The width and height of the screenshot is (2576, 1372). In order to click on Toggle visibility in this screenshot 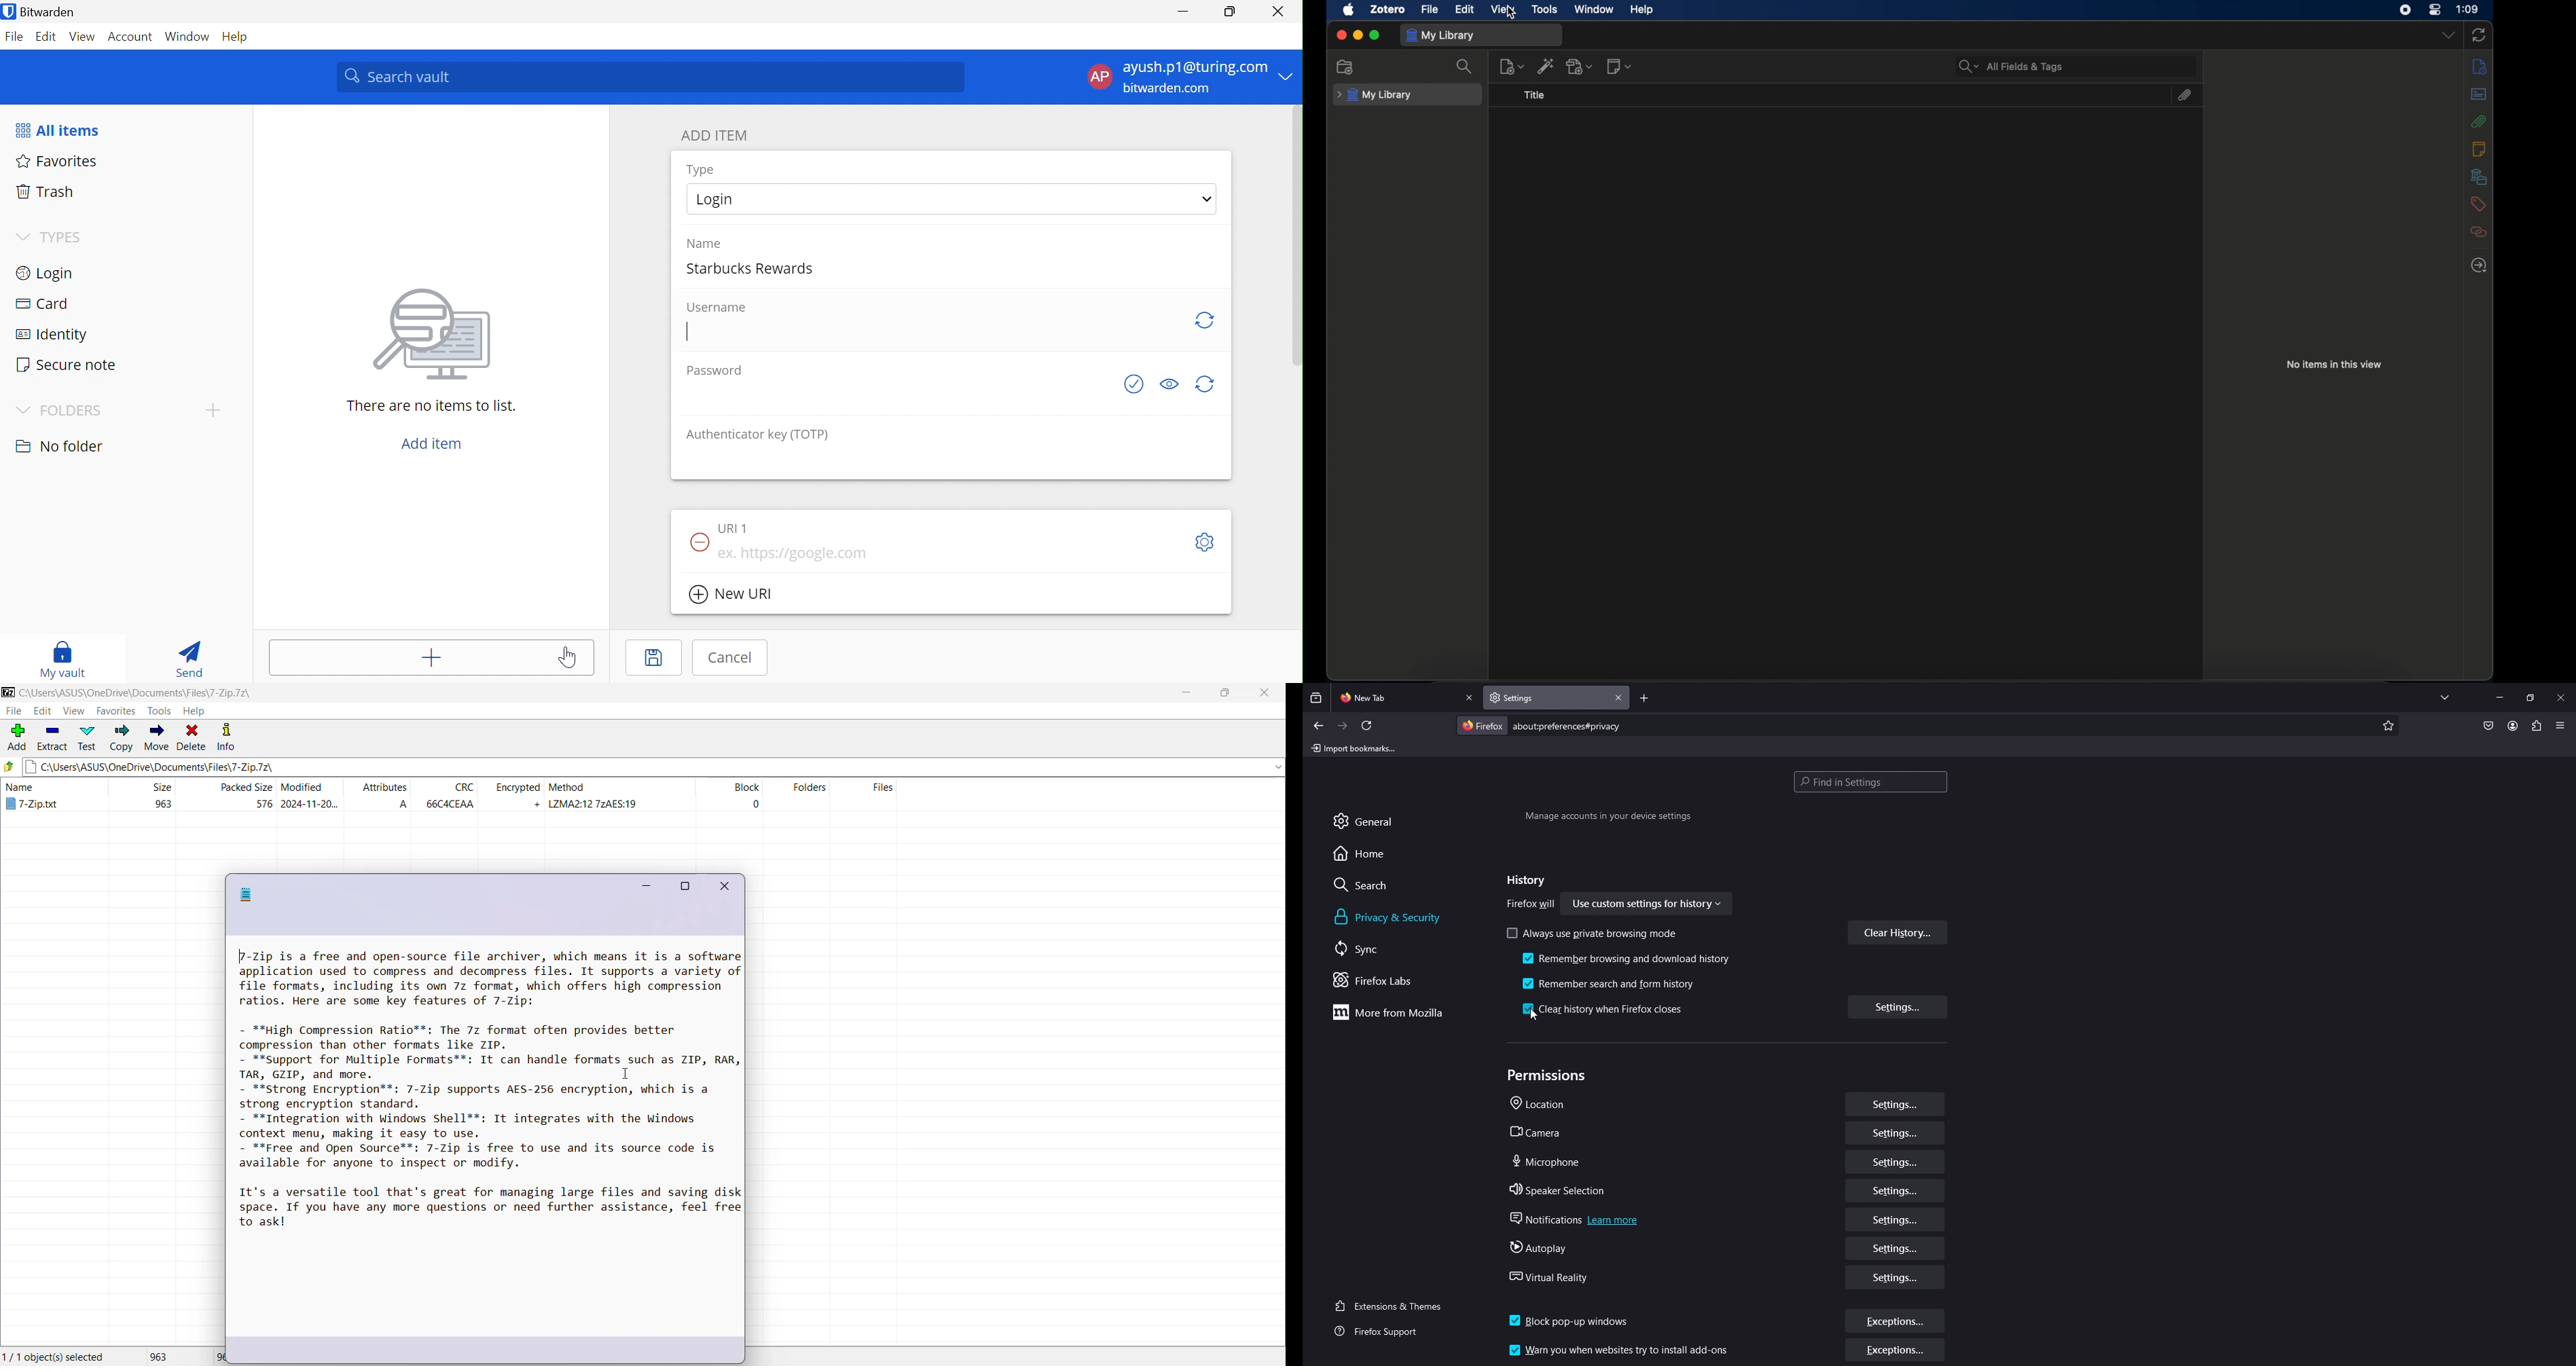, I will do `click(1169, 384)`.